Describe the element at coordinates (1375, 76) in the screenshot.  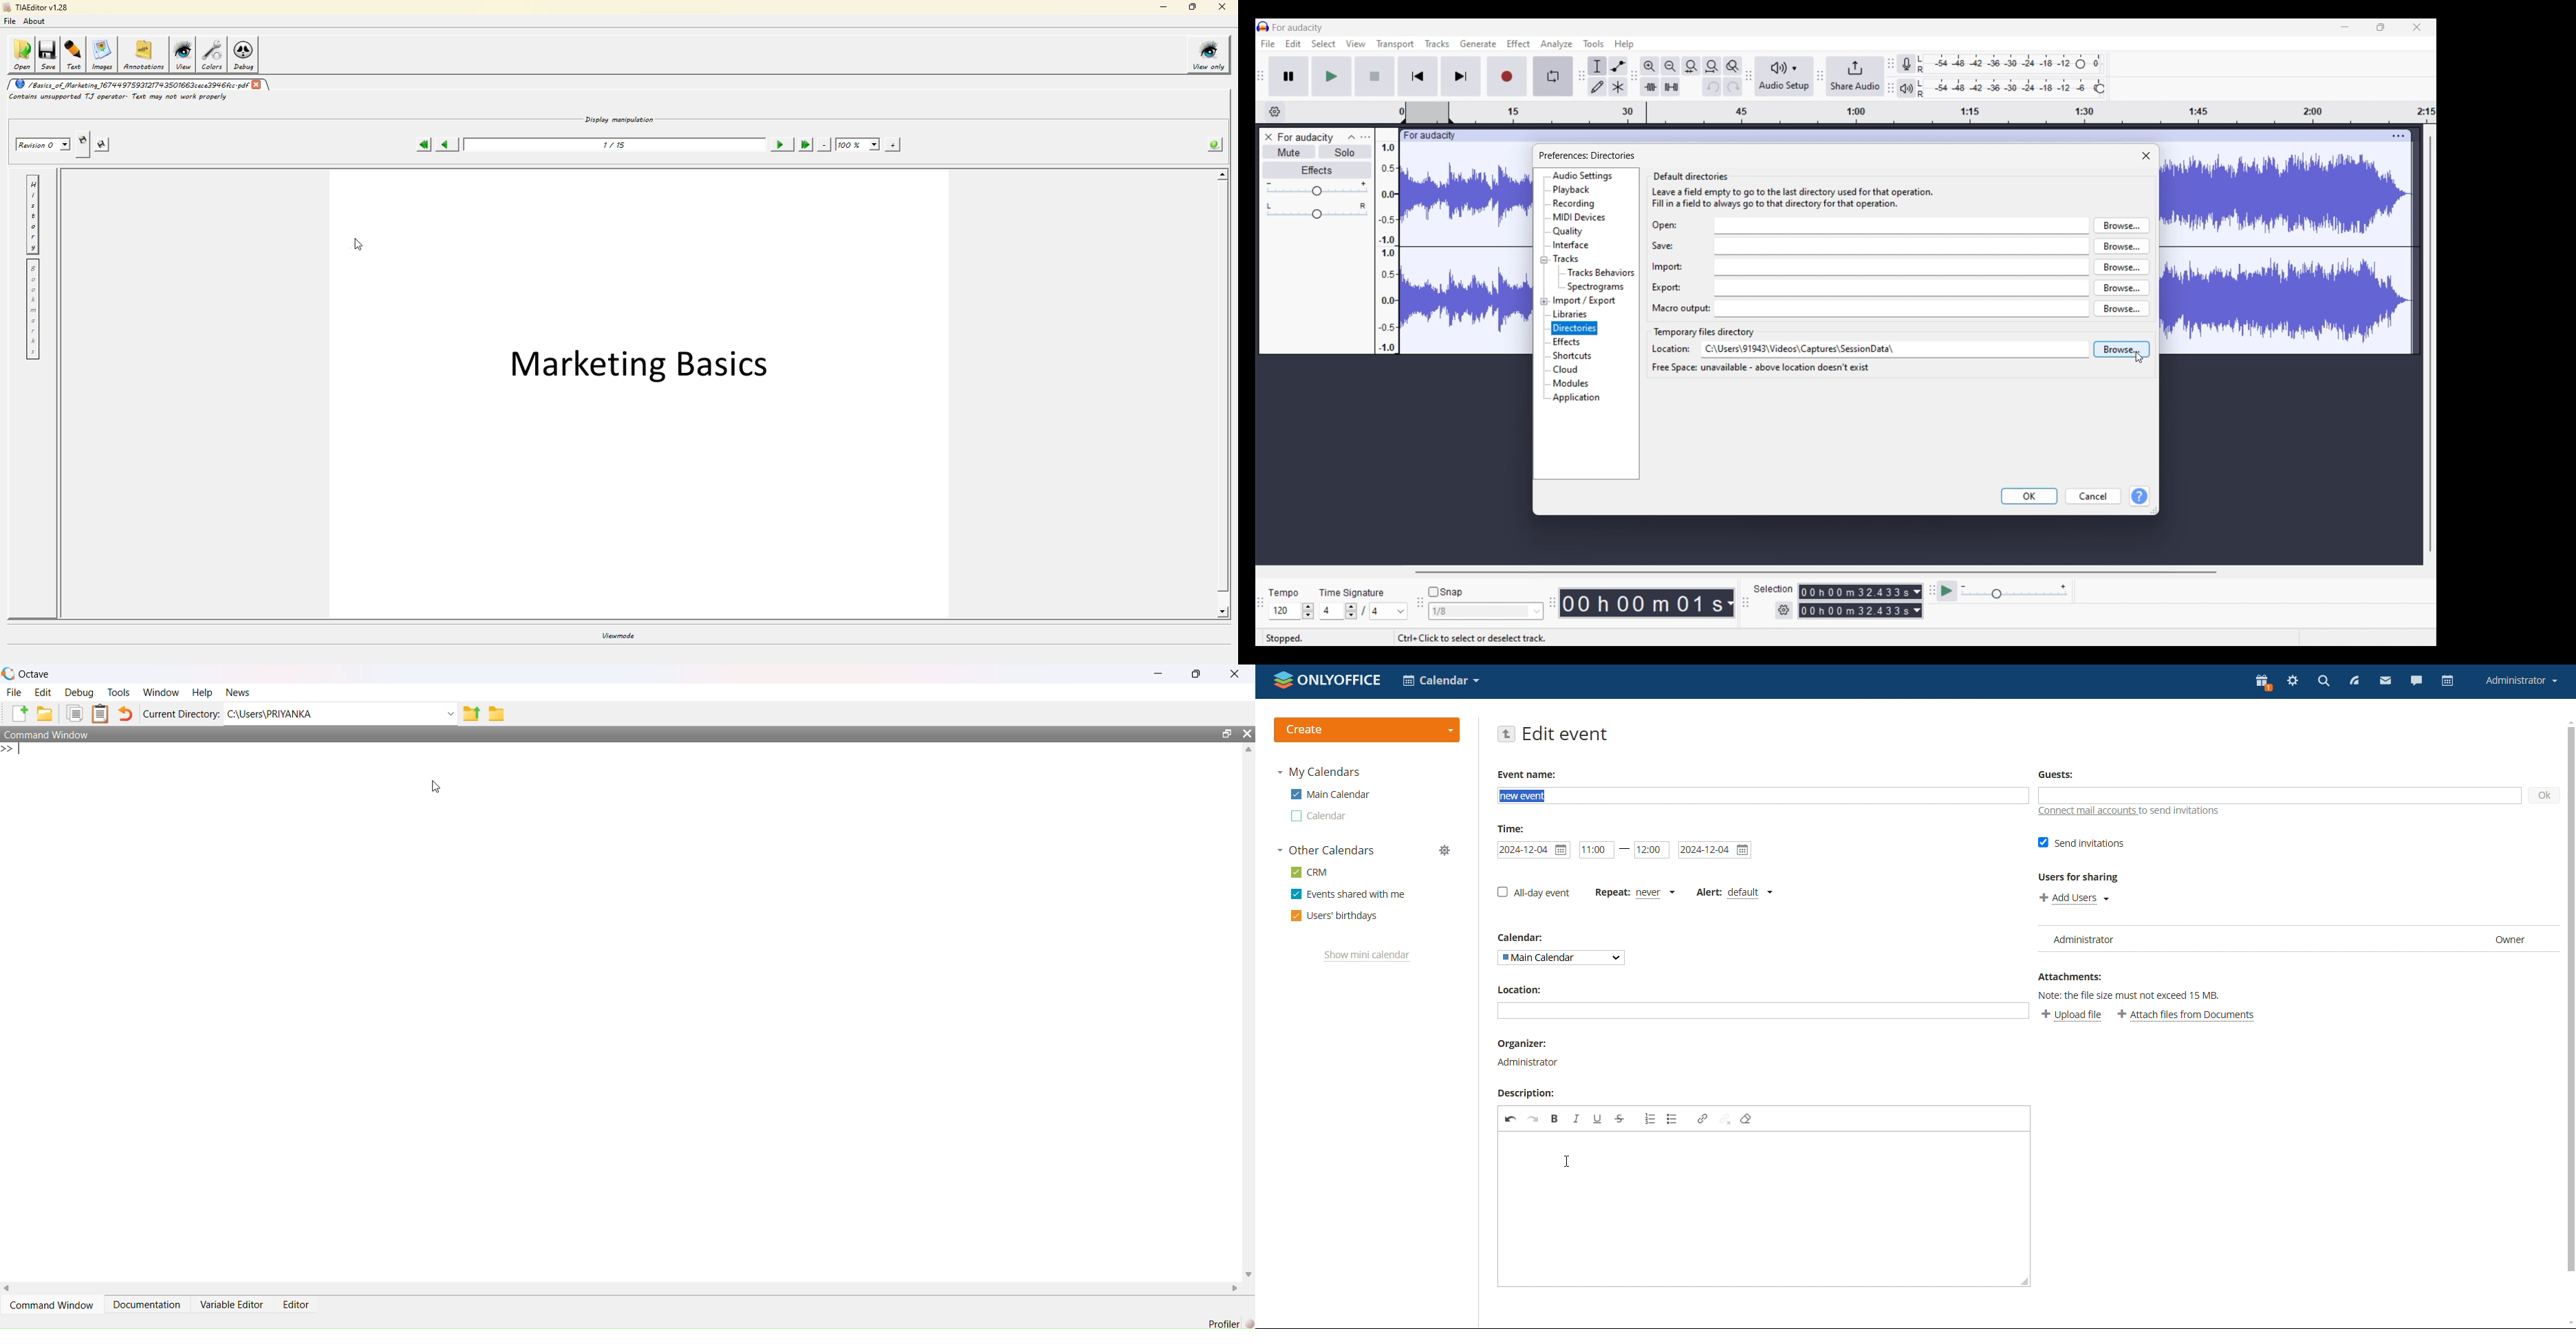
I see `Stop` at that location.